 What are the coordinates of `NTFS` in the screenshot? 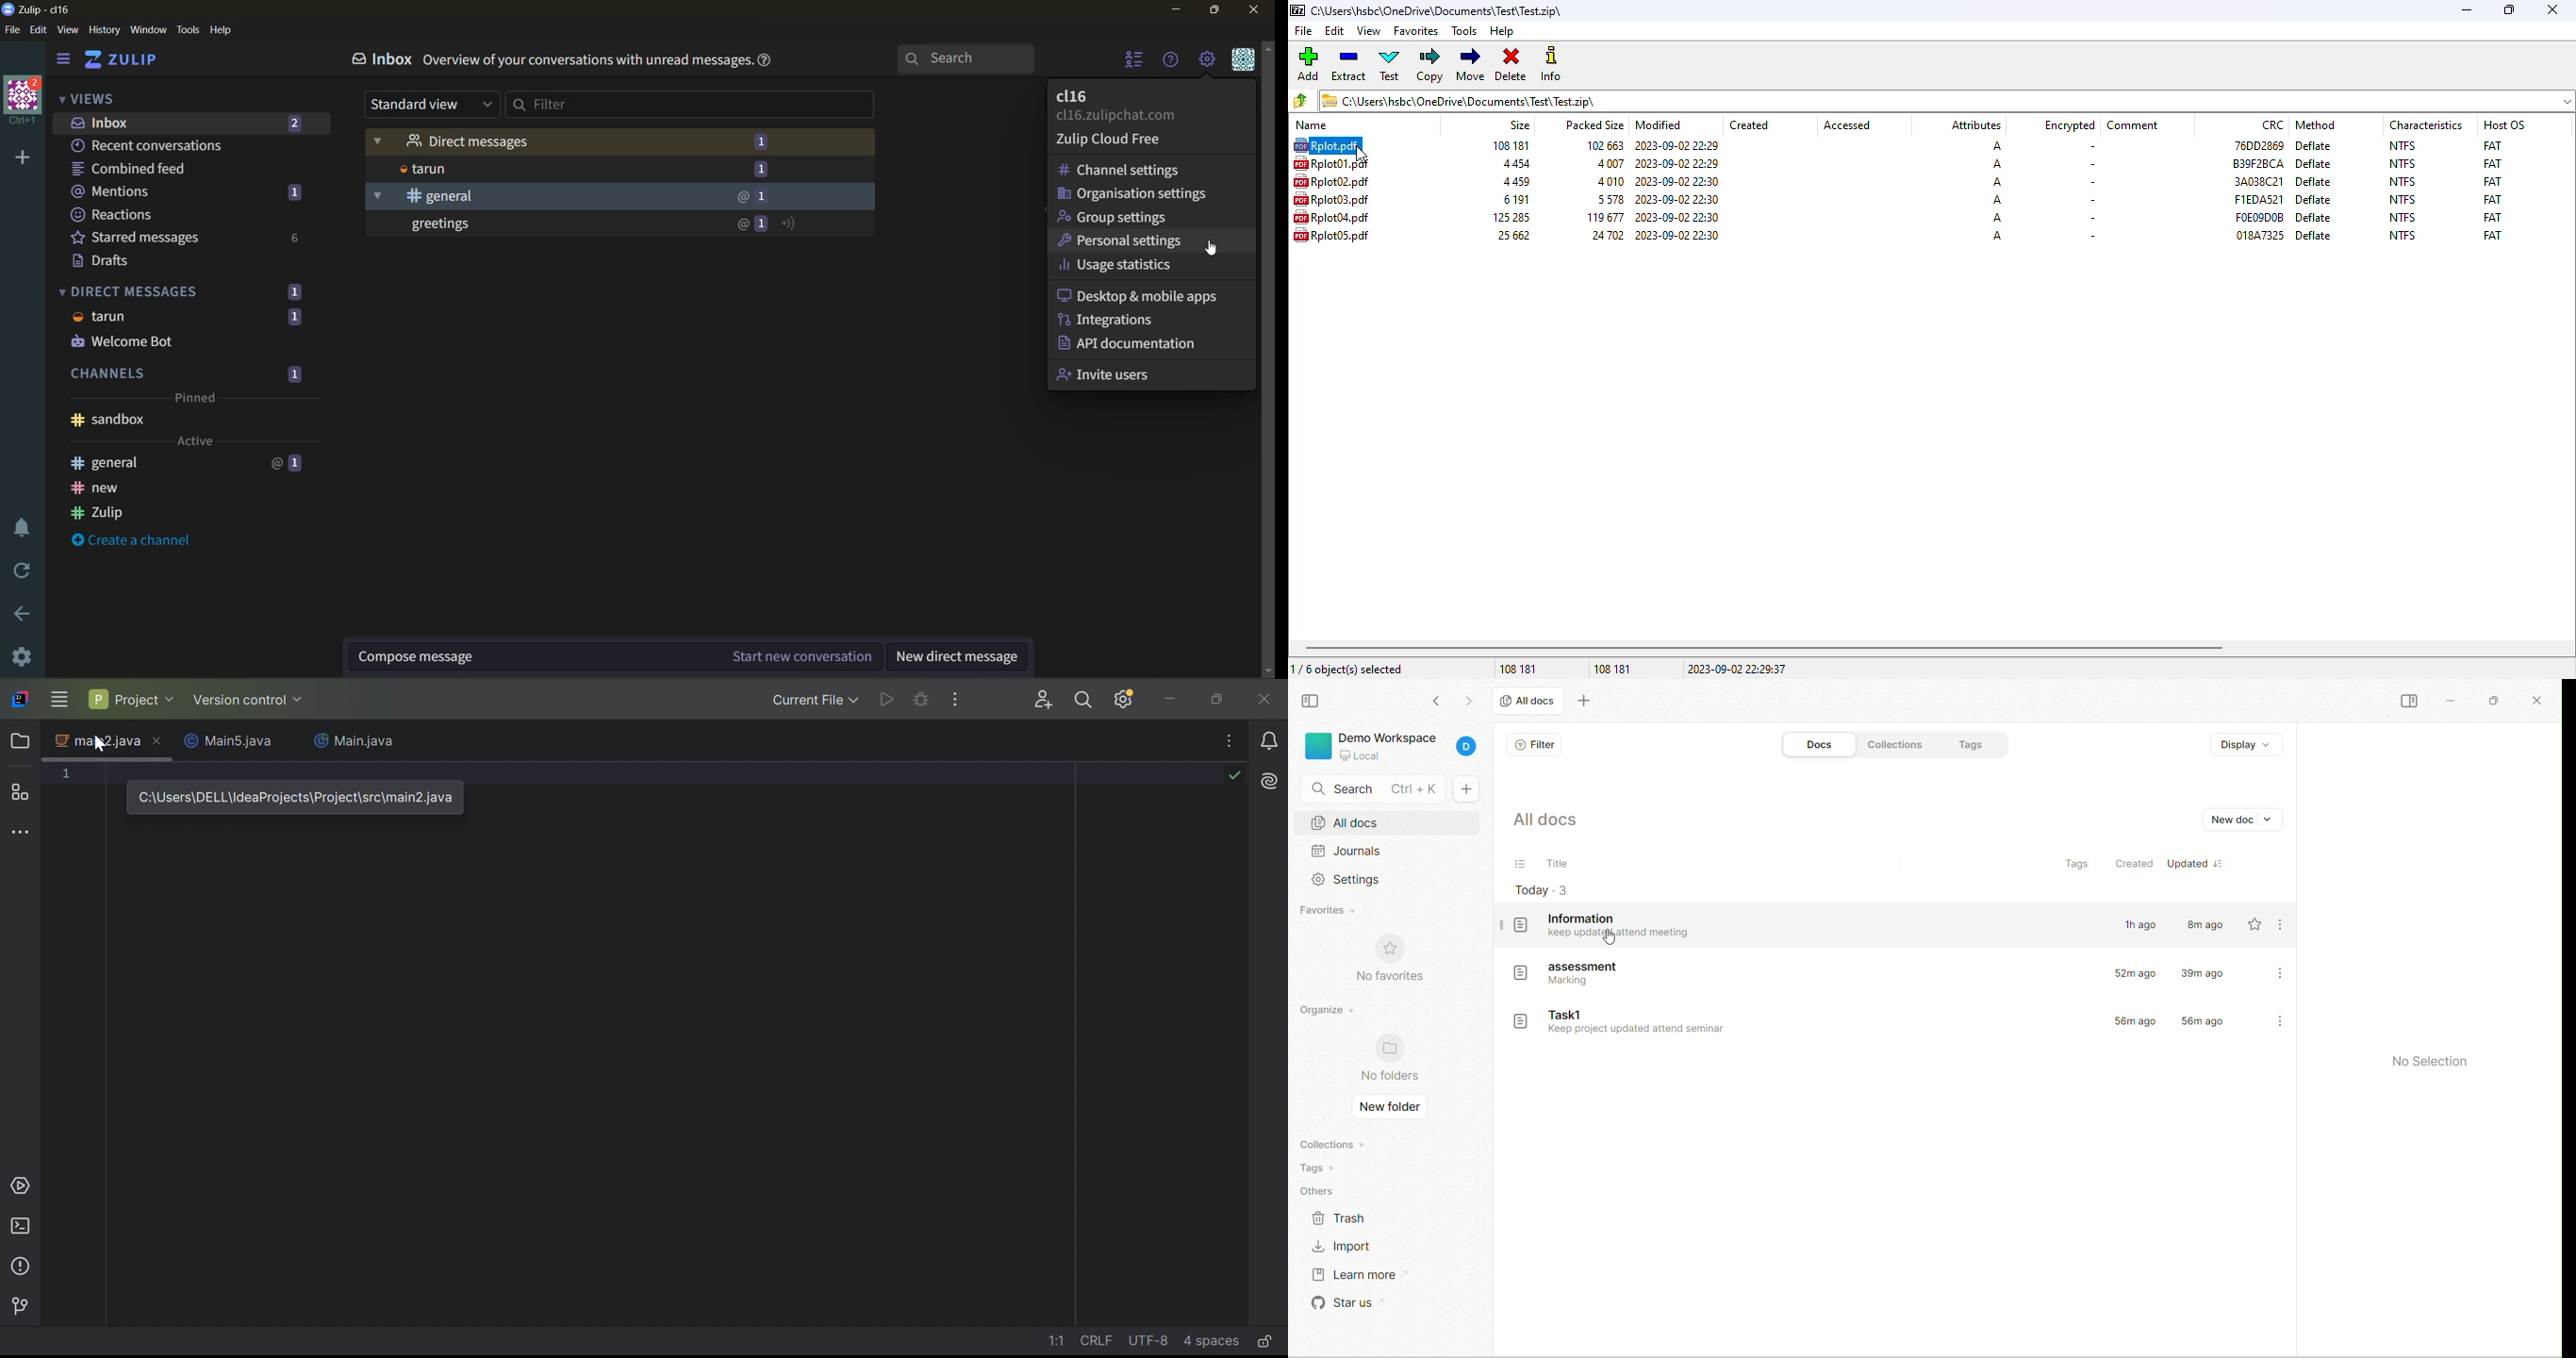 It's located at (2403, 164).